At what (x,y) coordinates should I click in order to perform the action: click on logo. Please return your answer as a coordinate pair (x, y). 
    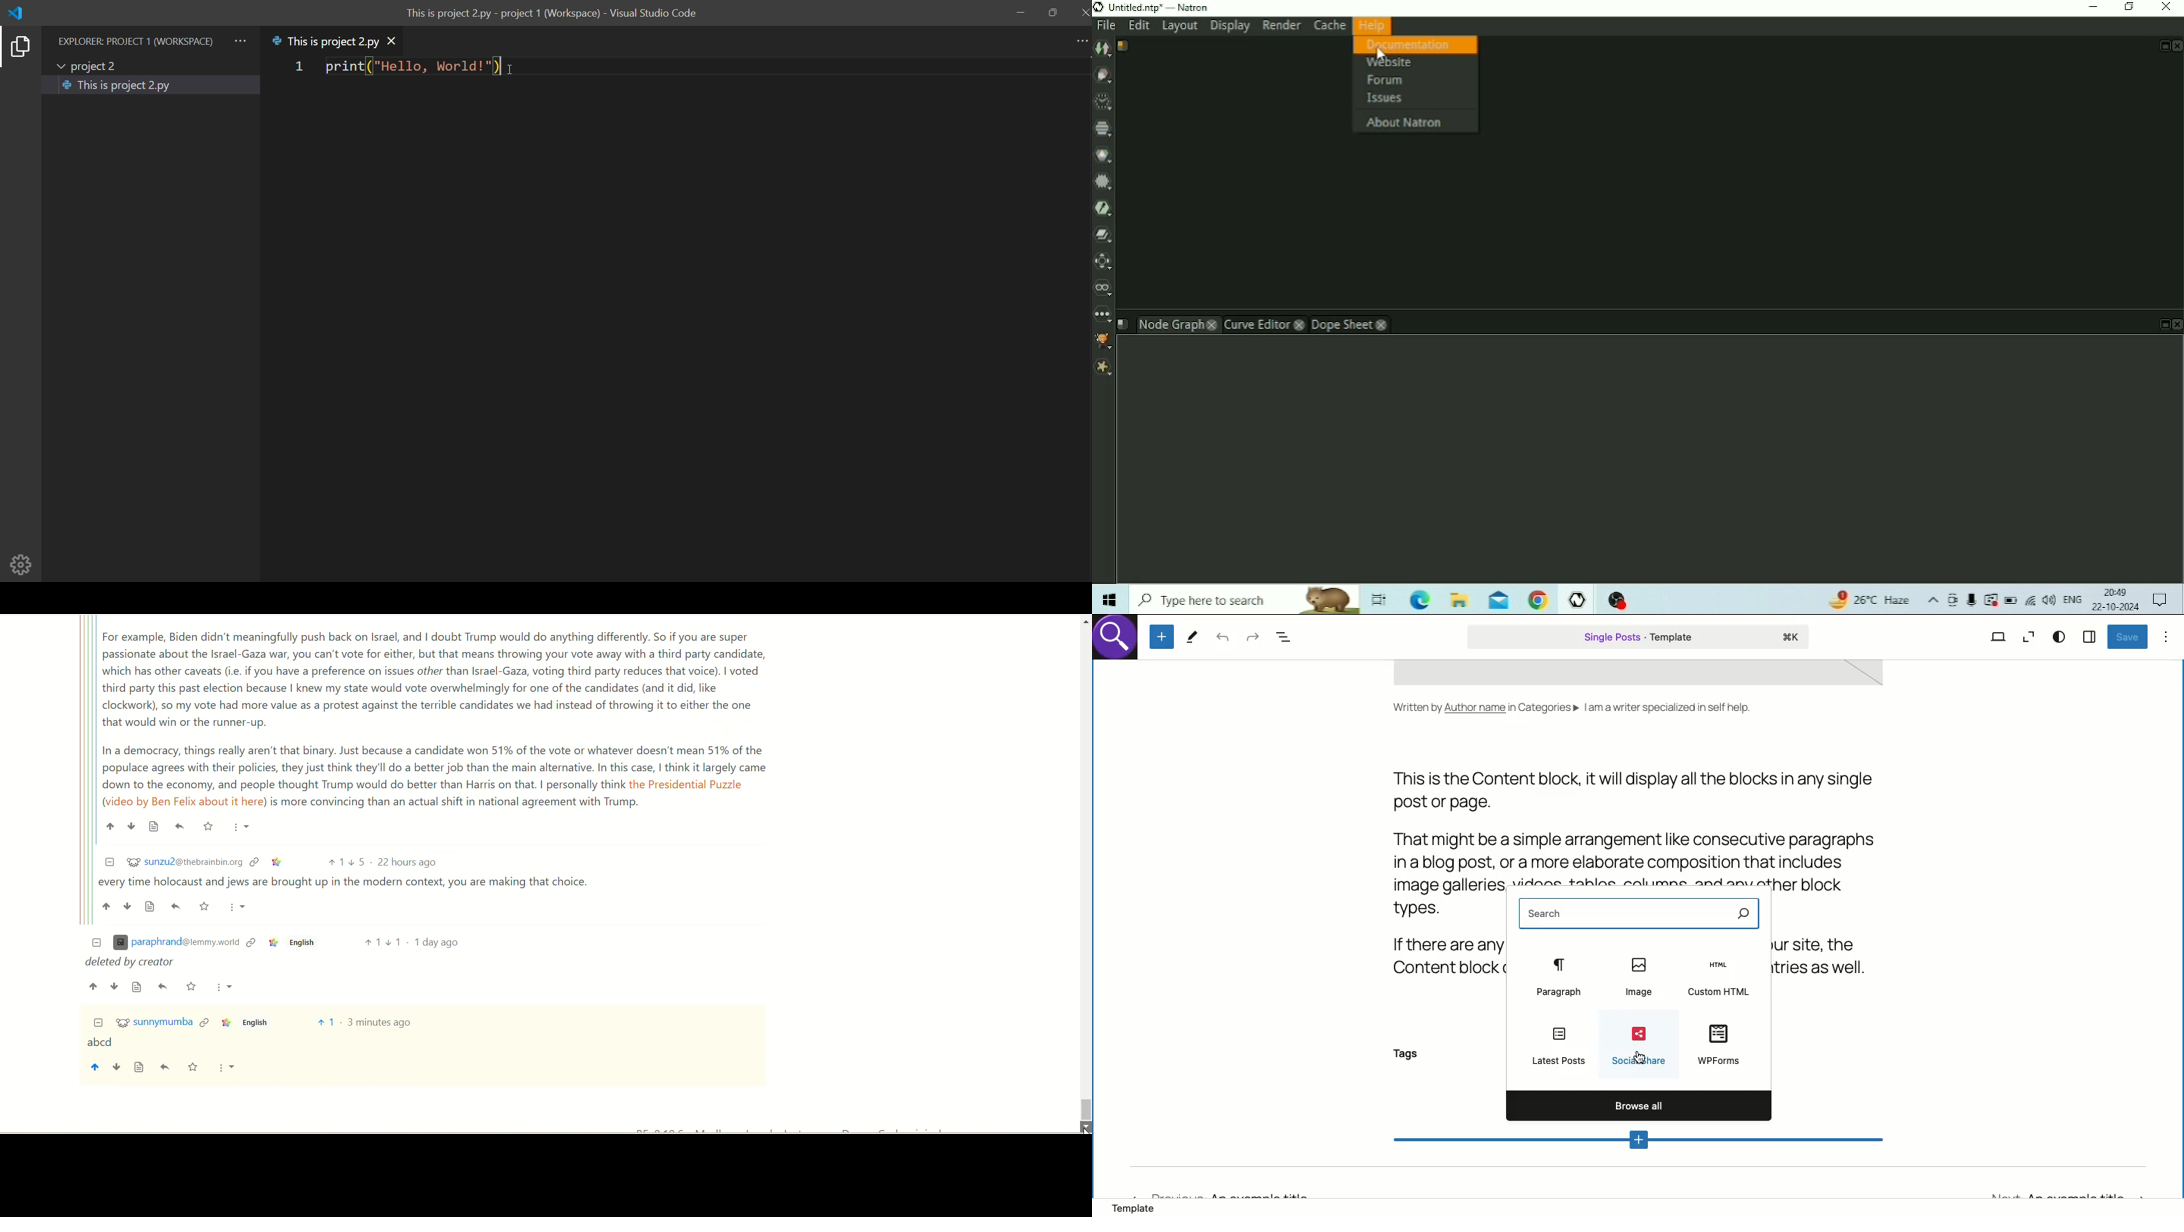
    Looking at the image, I should click on (16, 13).